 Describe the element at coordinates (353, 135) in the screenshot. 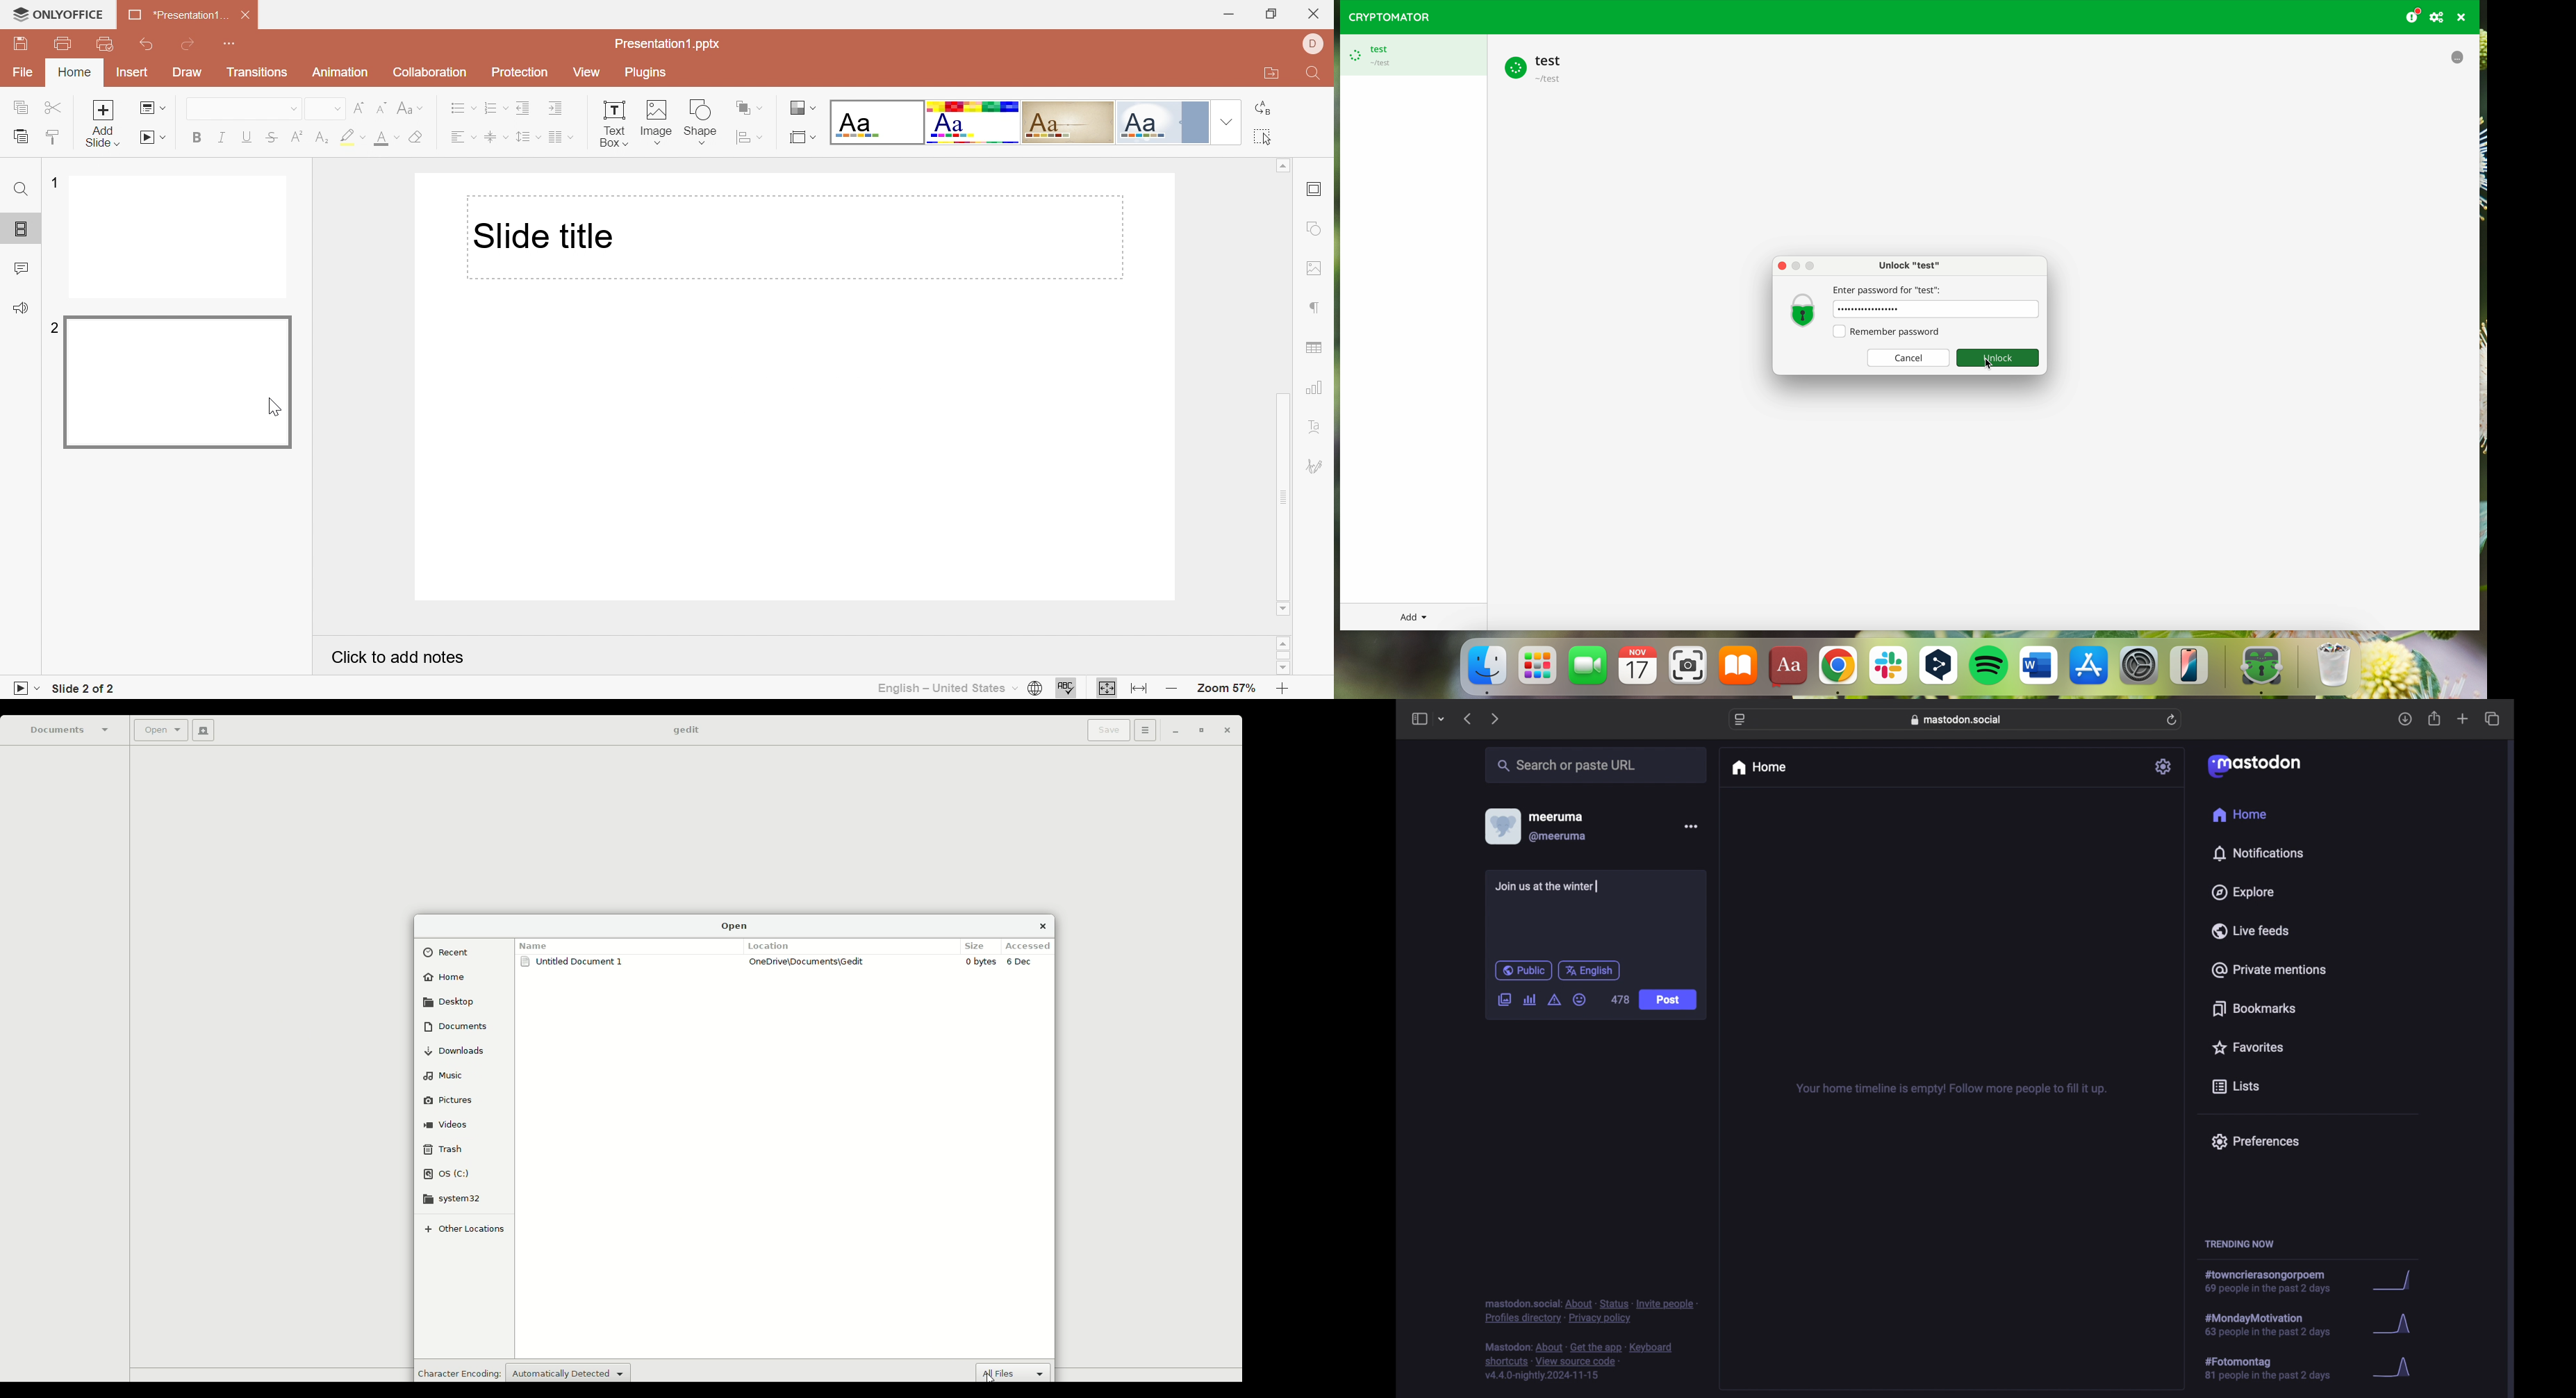

I see `Highlight color` at that location.